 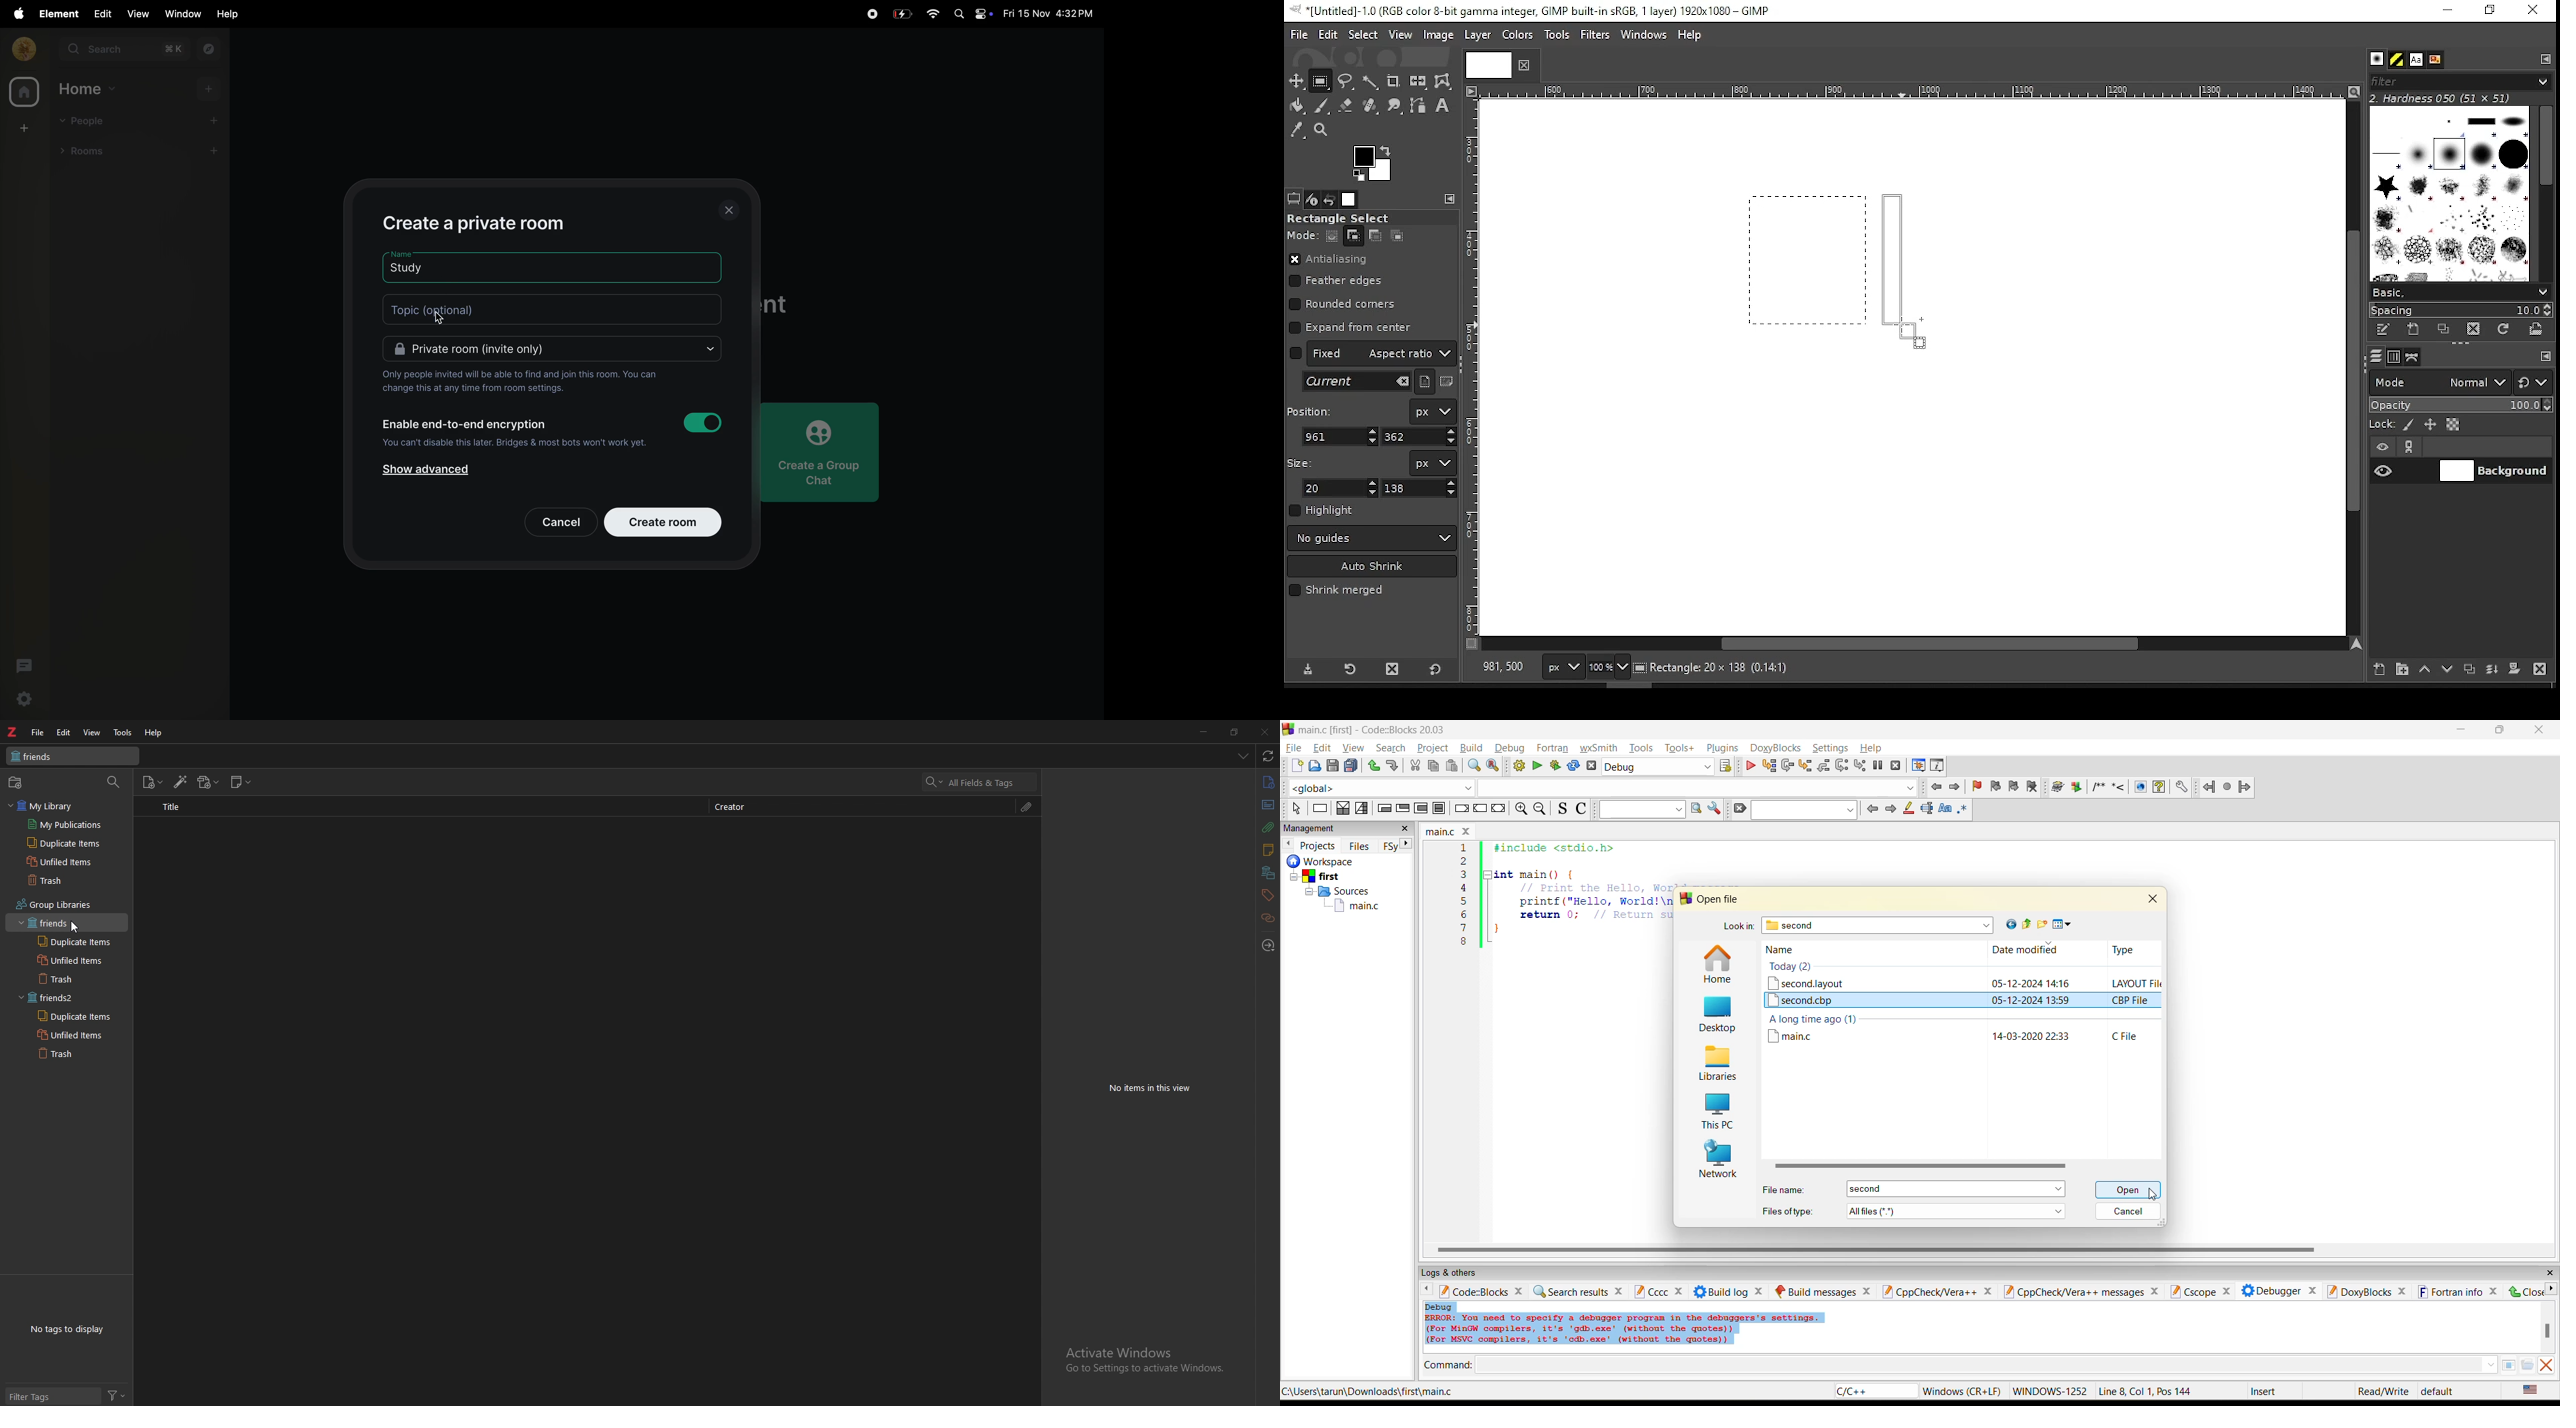 What do you see at coordinates (1268, 828) in the screenshot?
I see `attachments` at bounding box center [1268, 828].